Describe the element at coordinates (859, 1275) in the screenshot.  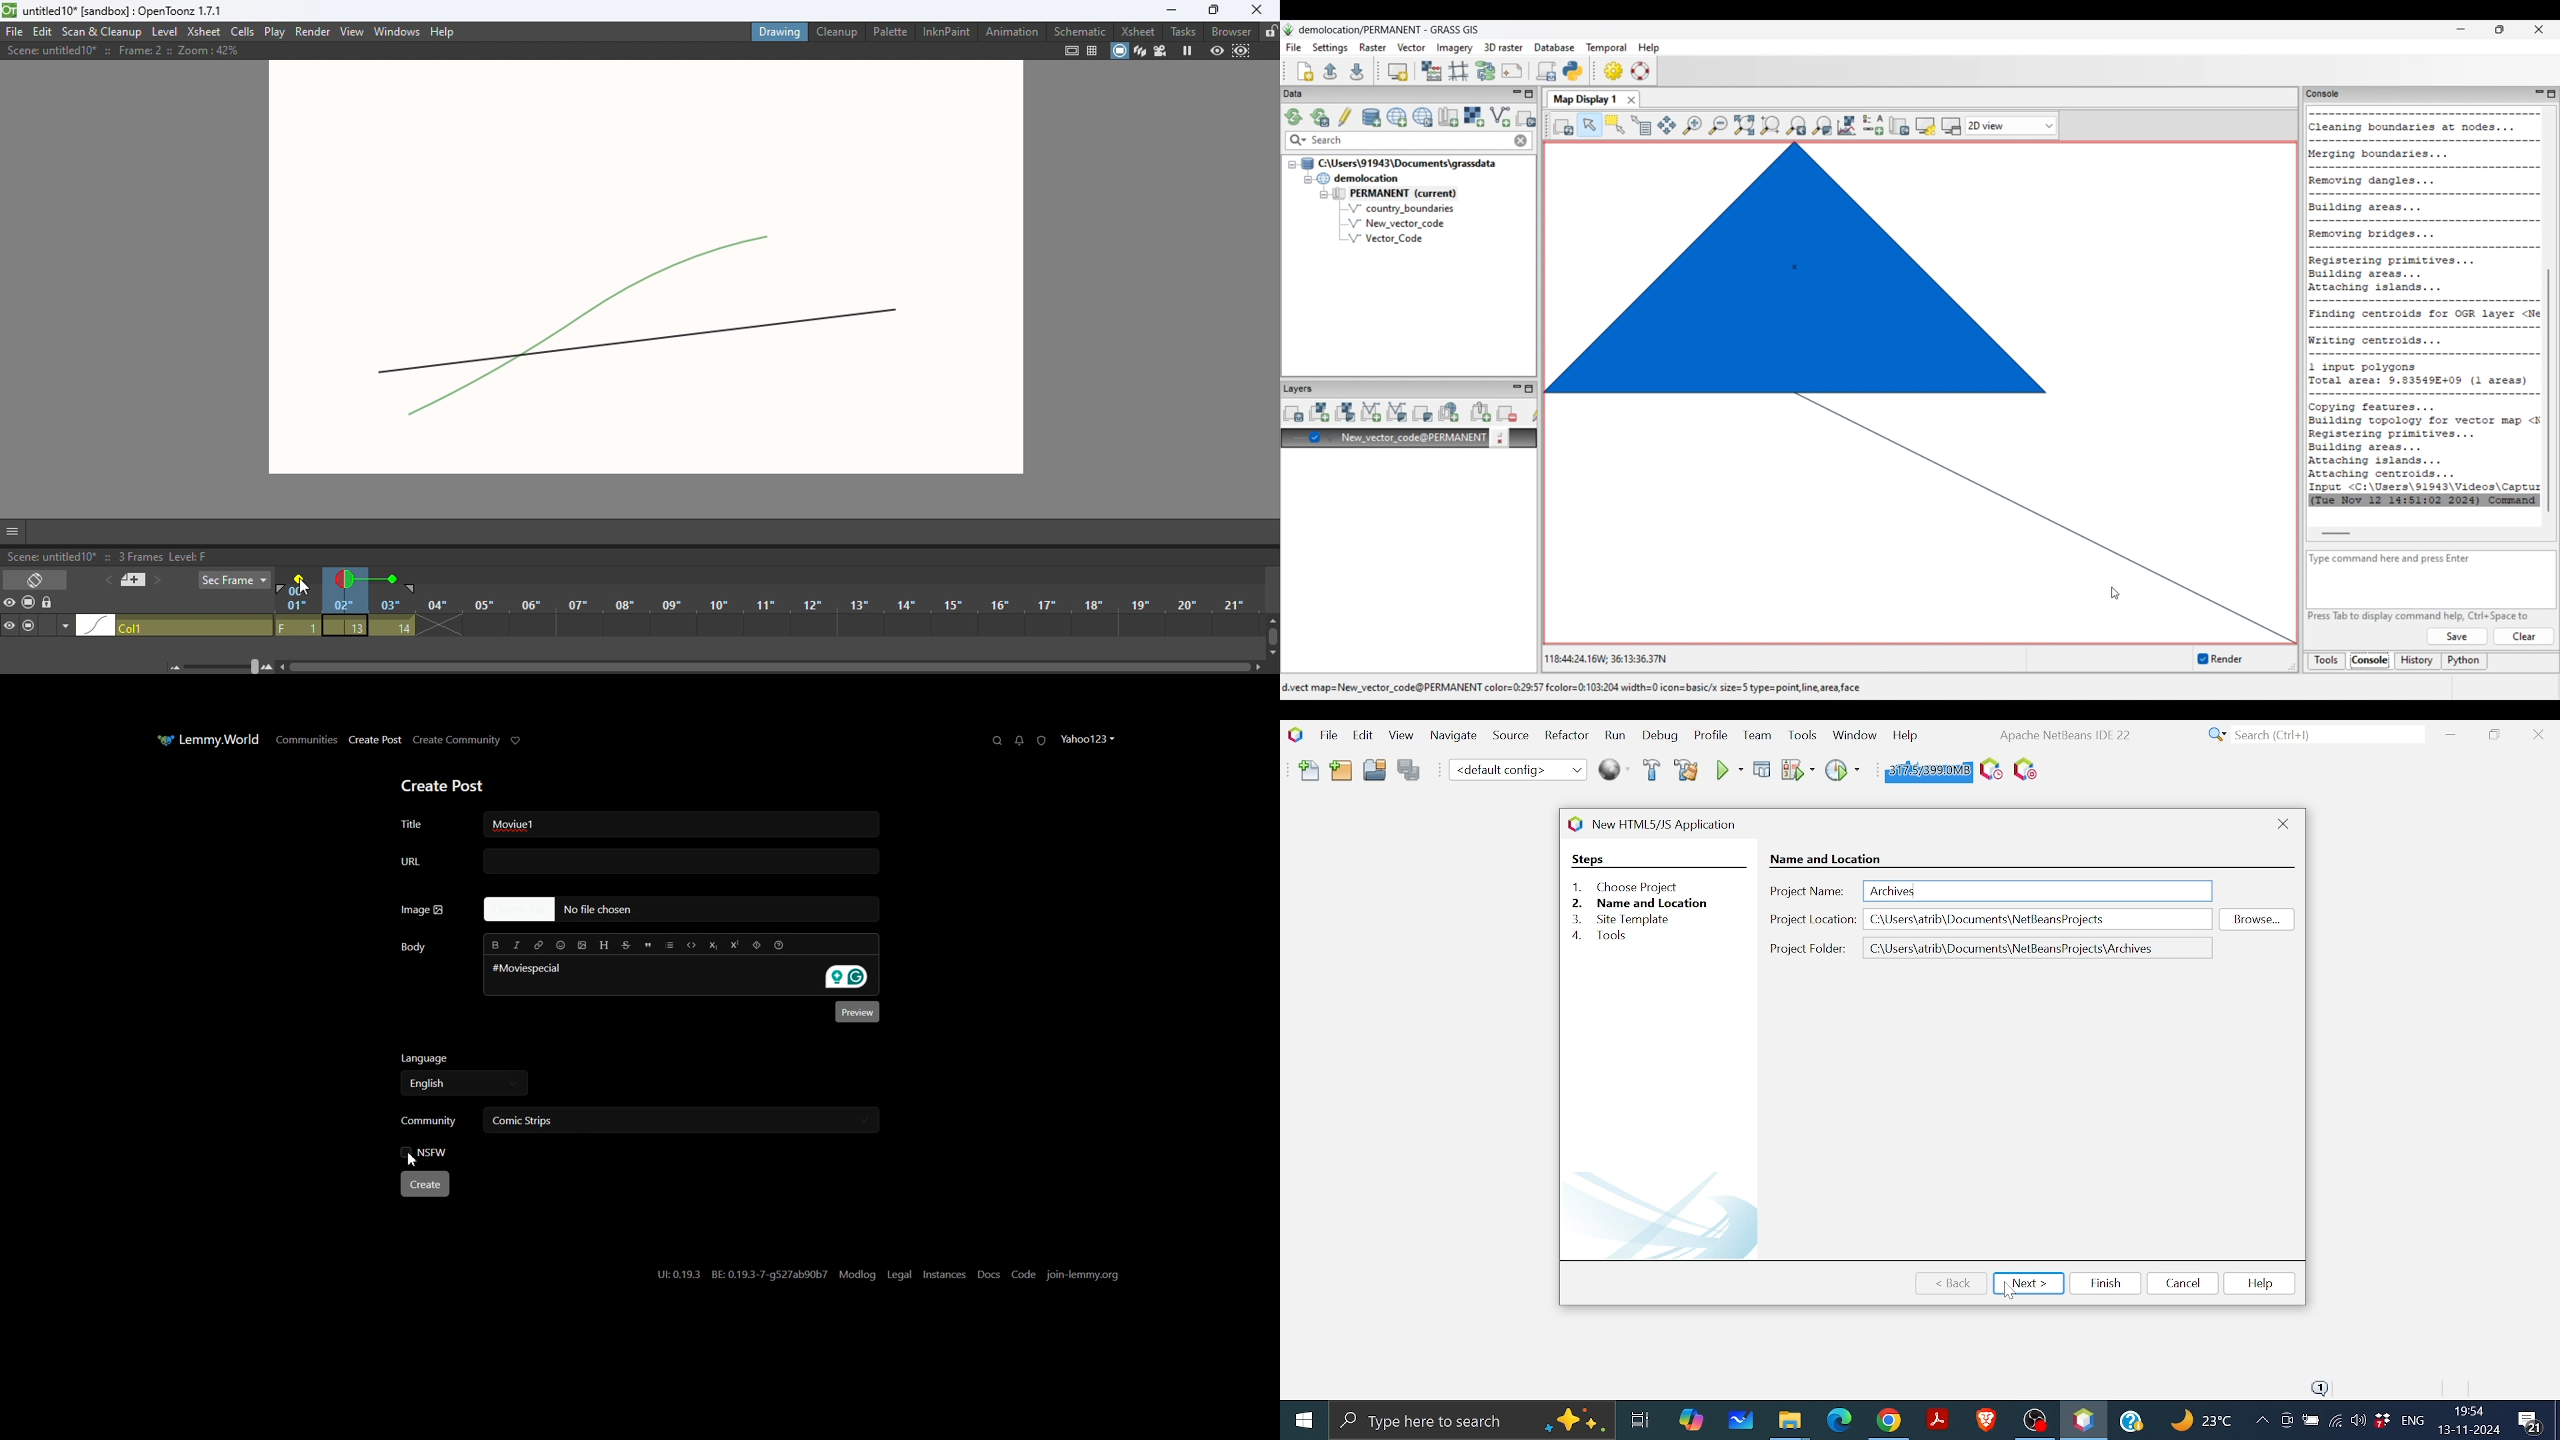
I see `Modlog` at that location.